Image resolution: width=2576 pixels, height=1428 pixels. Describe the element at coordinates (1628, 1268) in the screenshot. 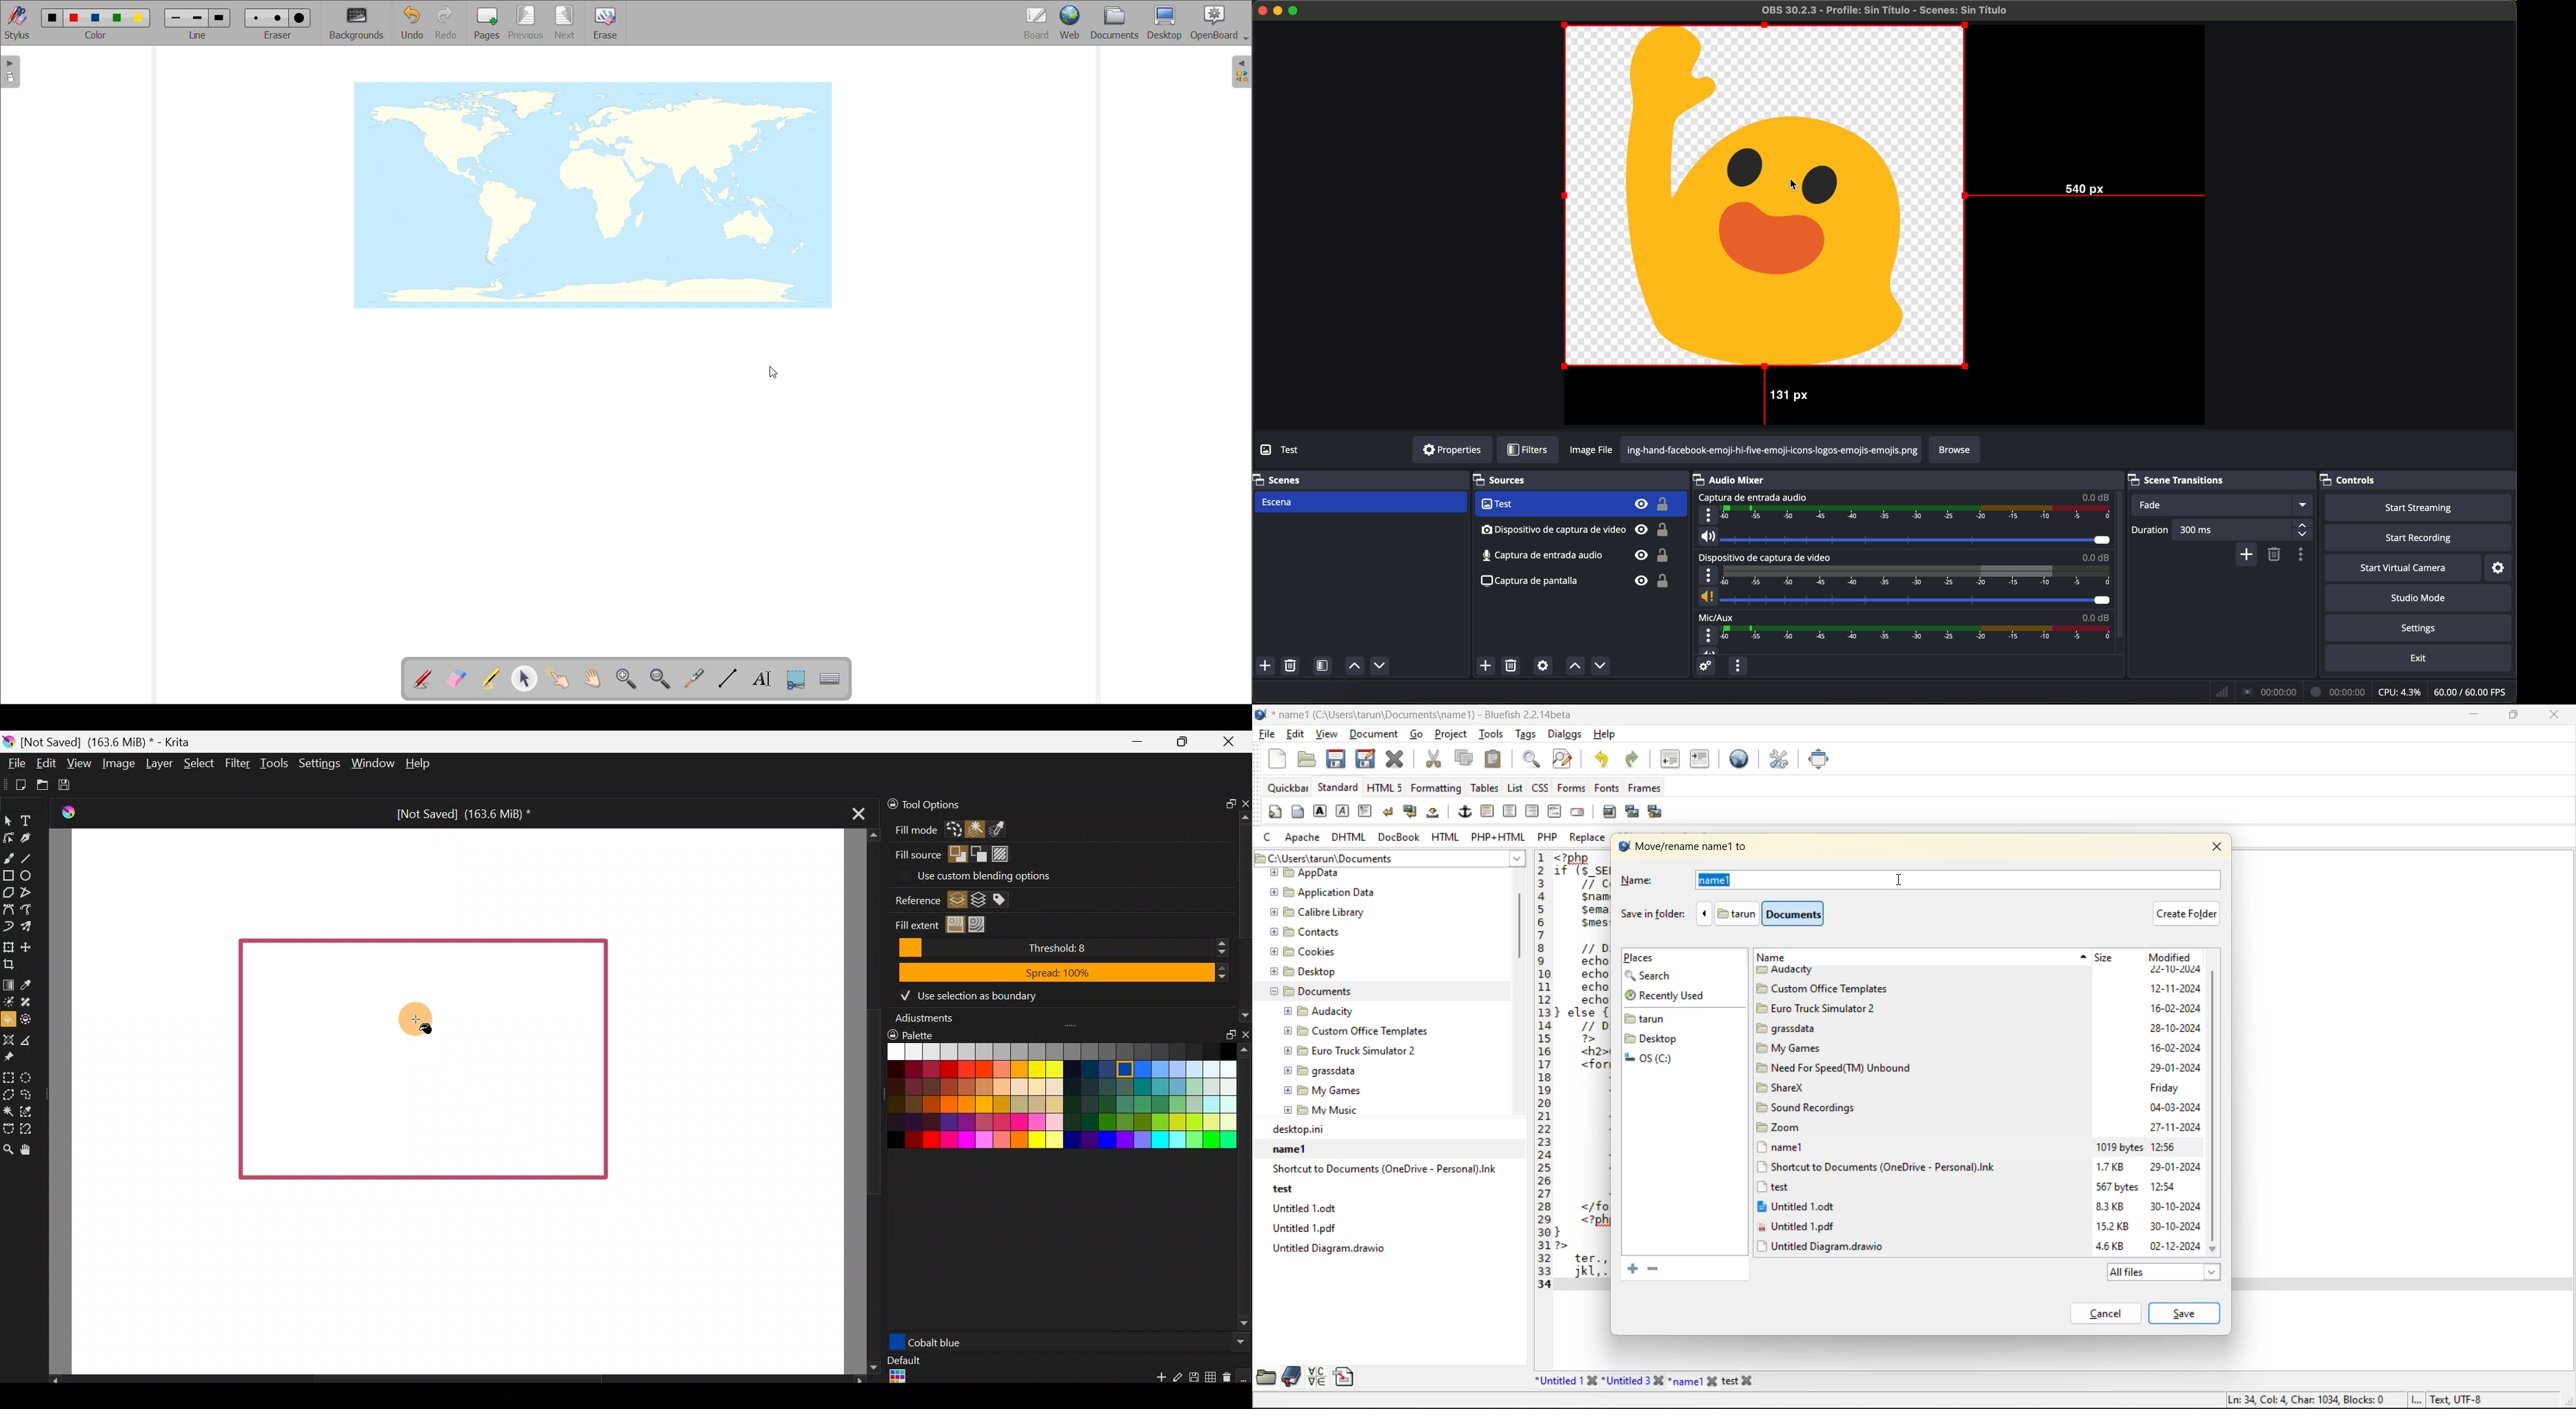

I see `add current folder to bookmarks` at that location.